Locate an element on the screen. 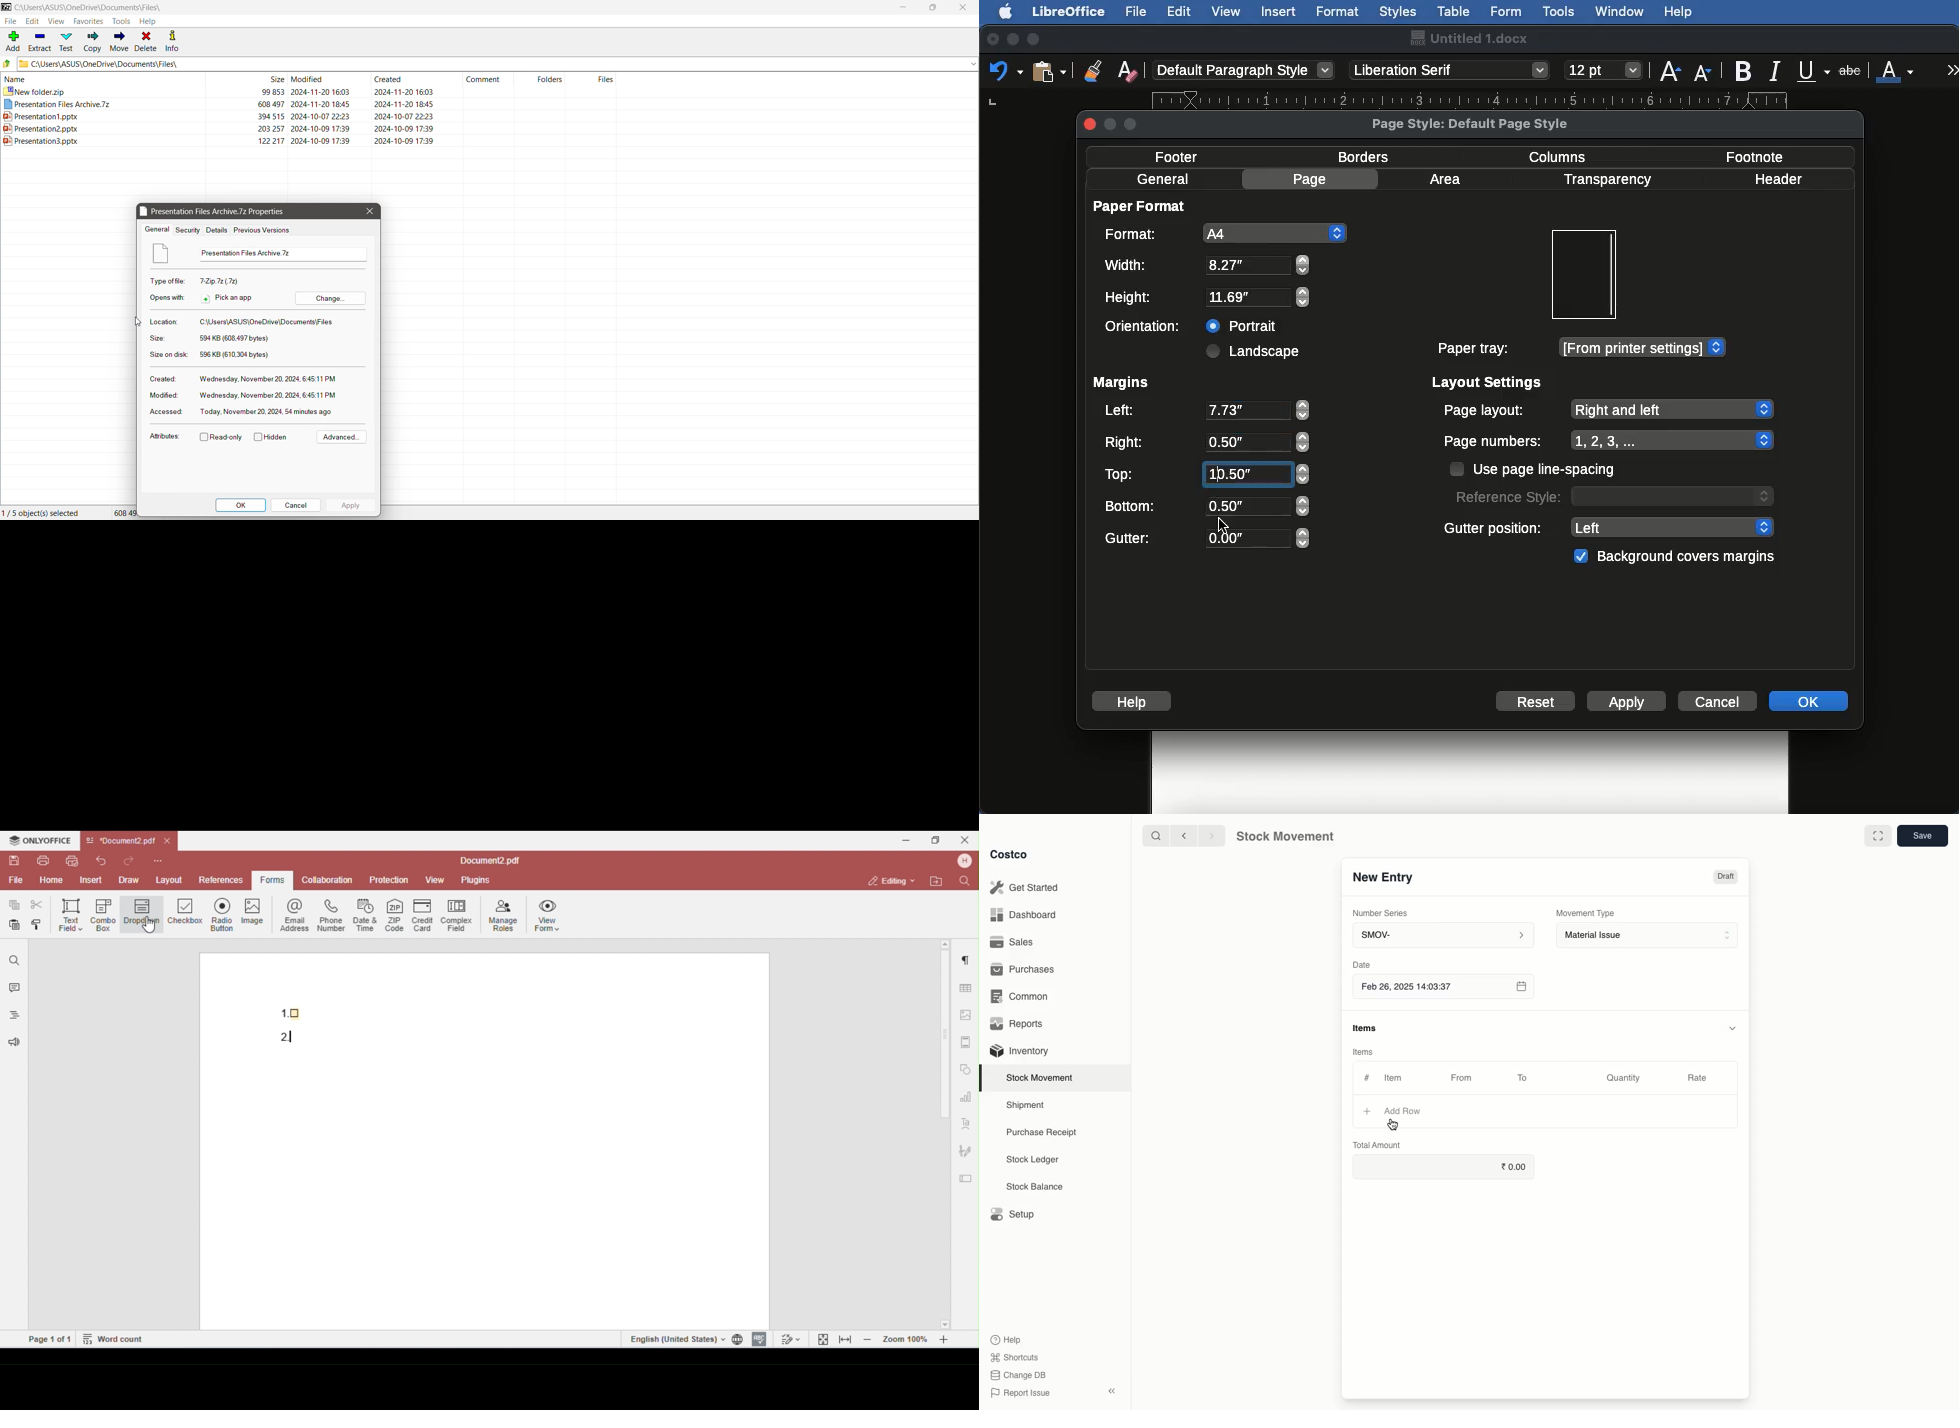  Date is located at coordinates (1361, 964).